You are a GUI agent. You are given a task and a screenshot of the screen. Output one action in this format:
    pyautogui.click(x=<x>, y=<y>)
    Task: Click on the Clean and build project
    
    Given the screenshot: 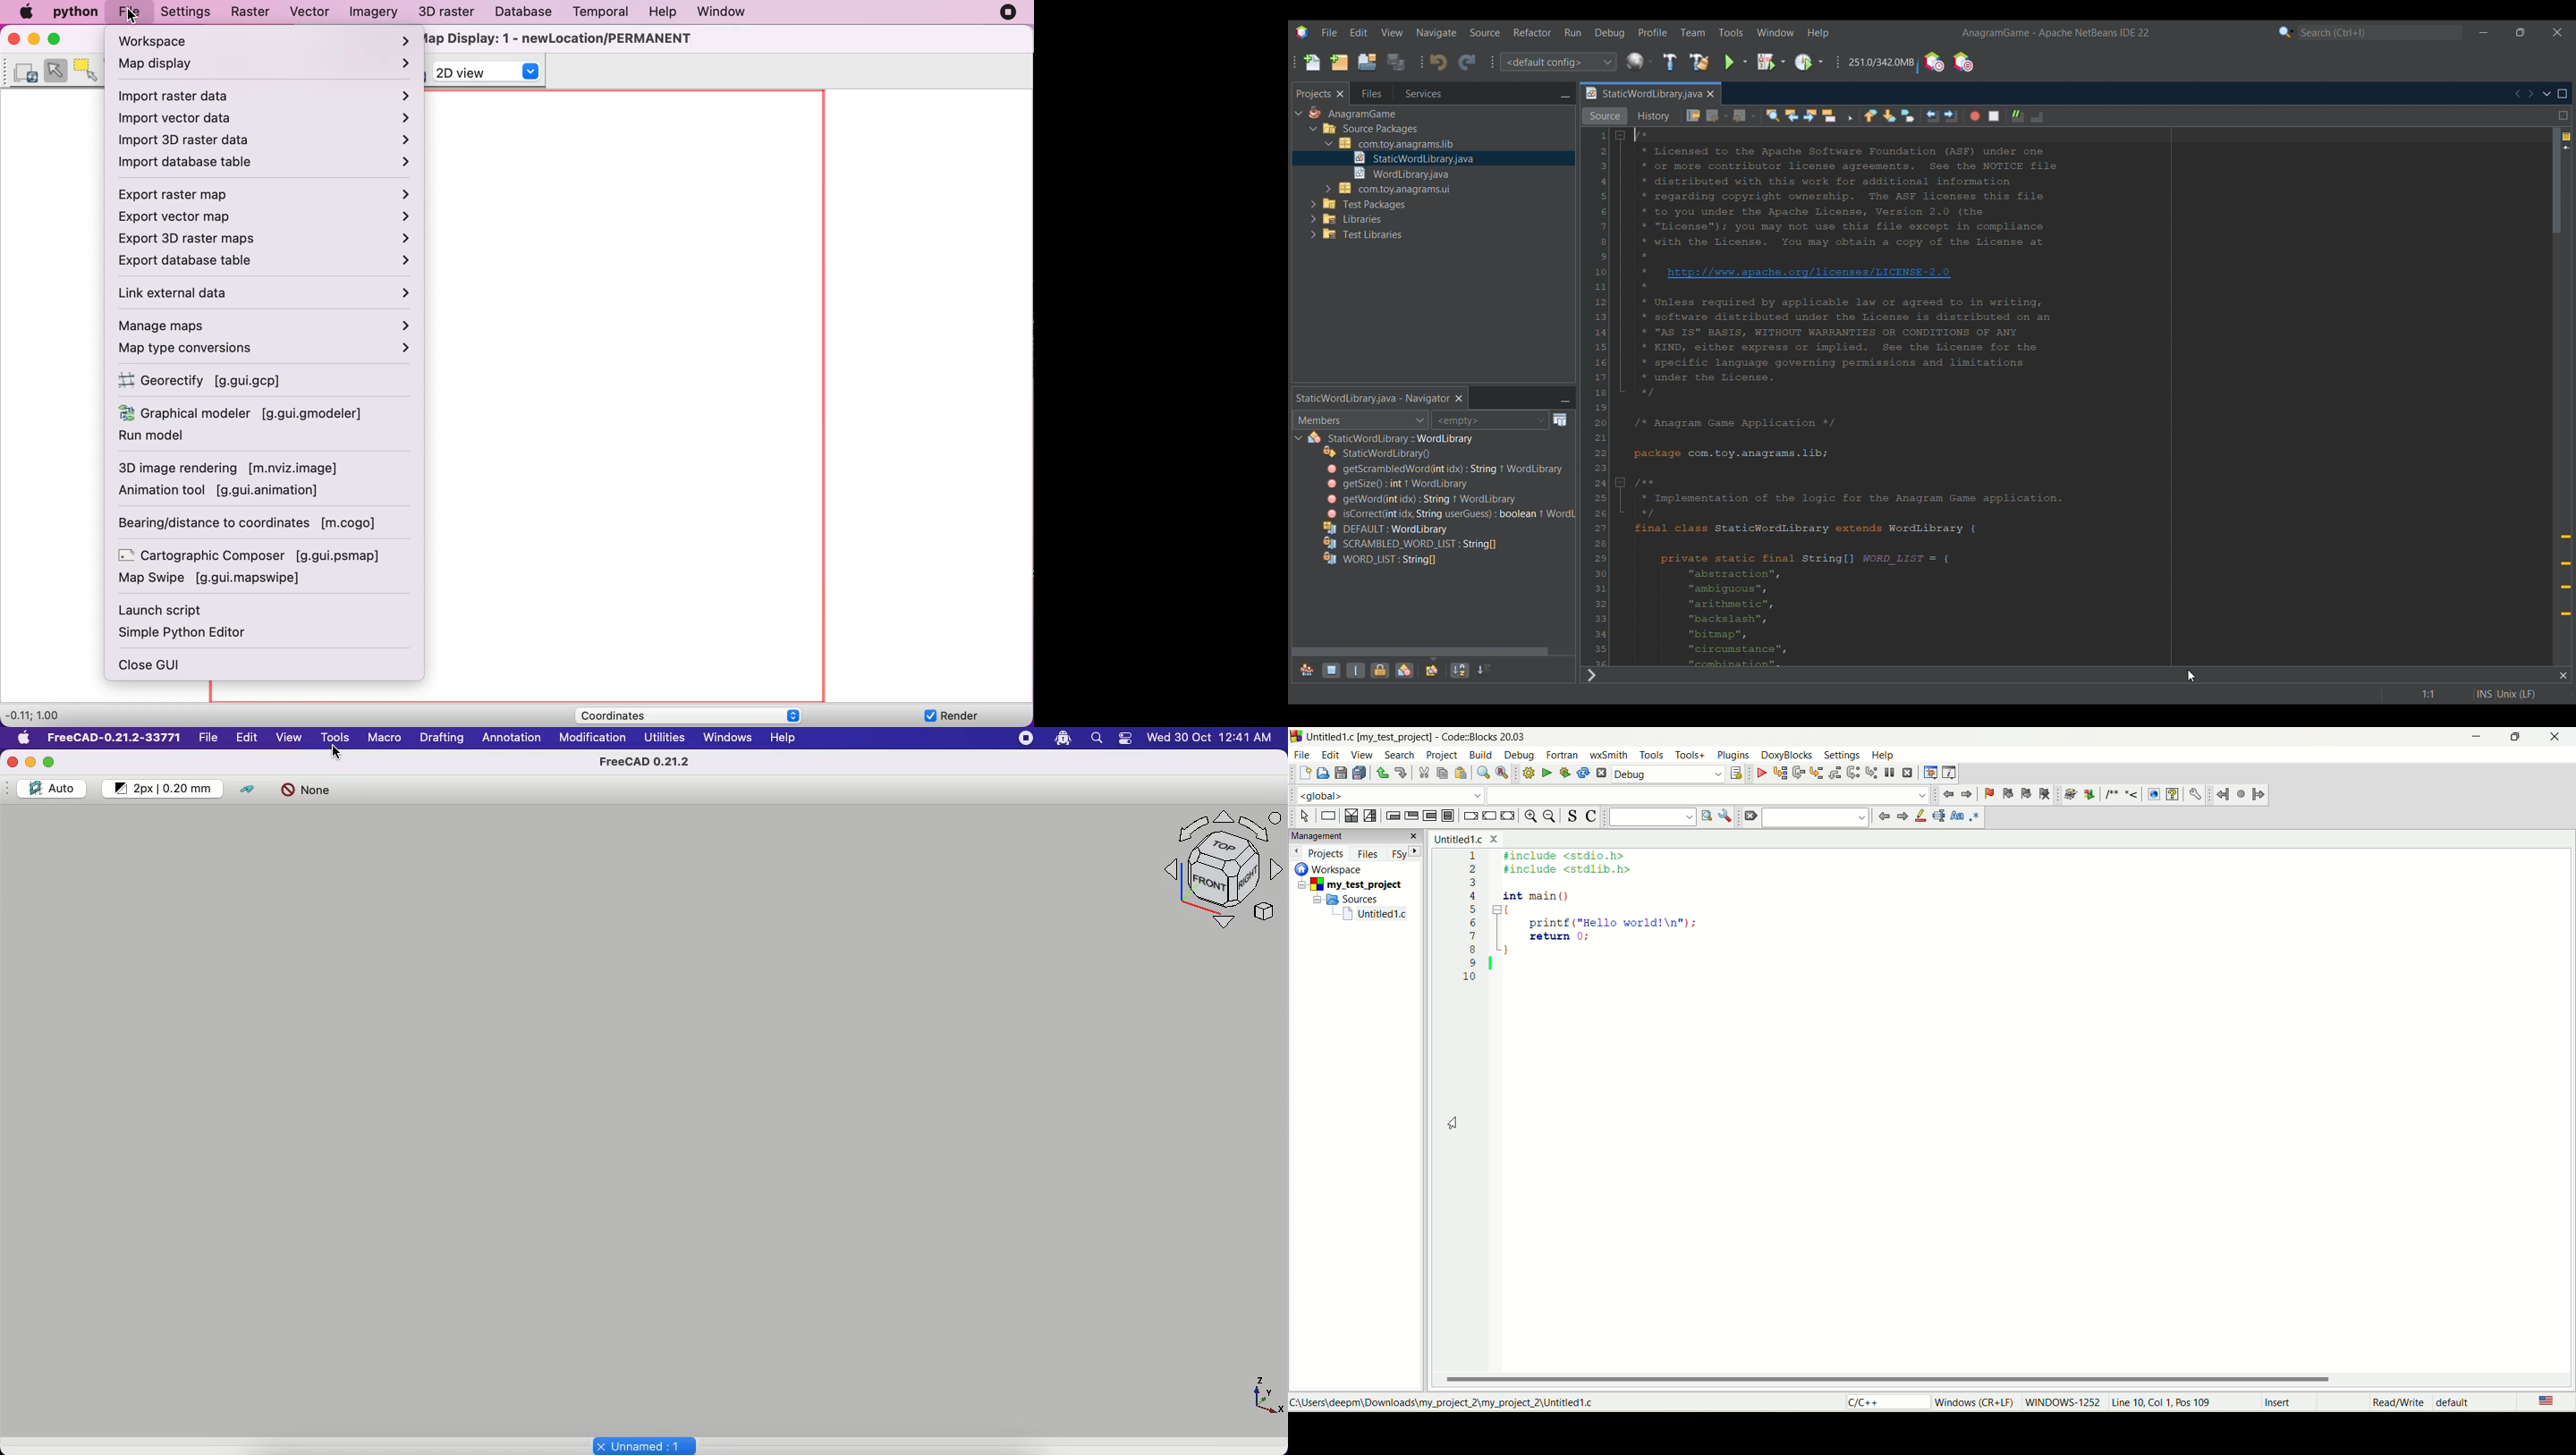 What is the action you would take?
    pyautogui.click(x=1700, y=62)
    